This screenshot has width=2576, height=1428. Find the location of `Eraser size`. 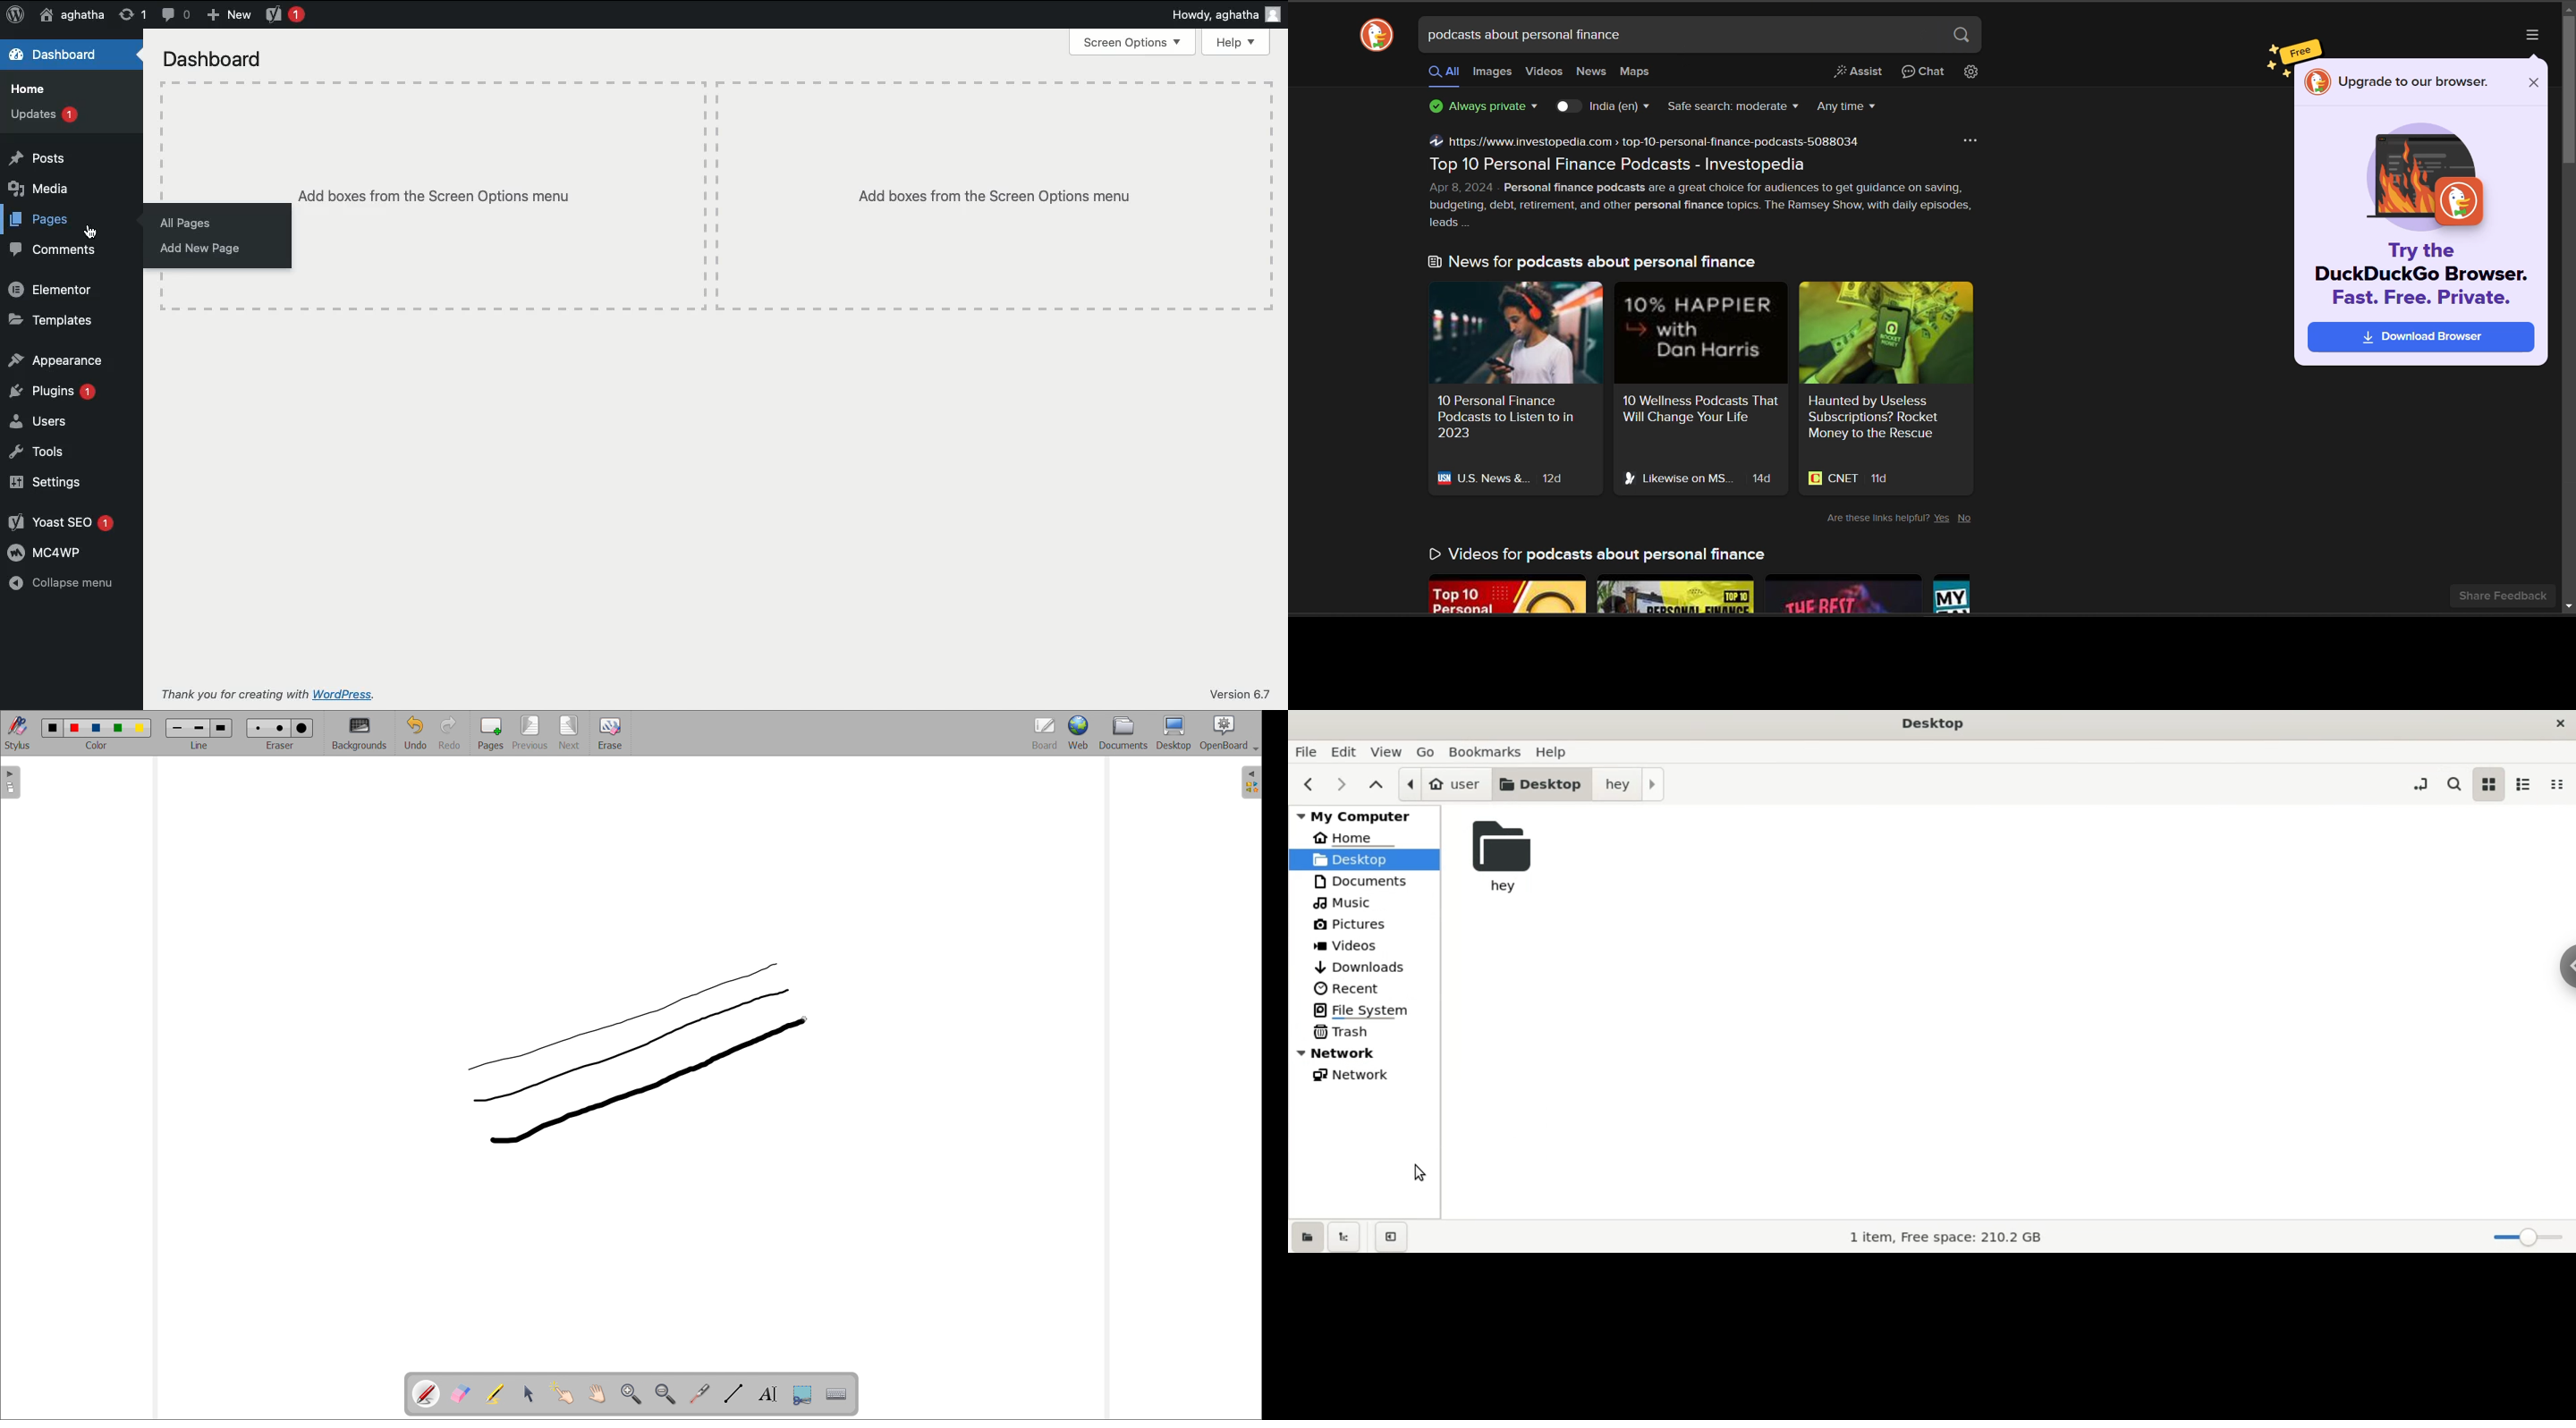

Eraser size is located at coordinates (302, 728).